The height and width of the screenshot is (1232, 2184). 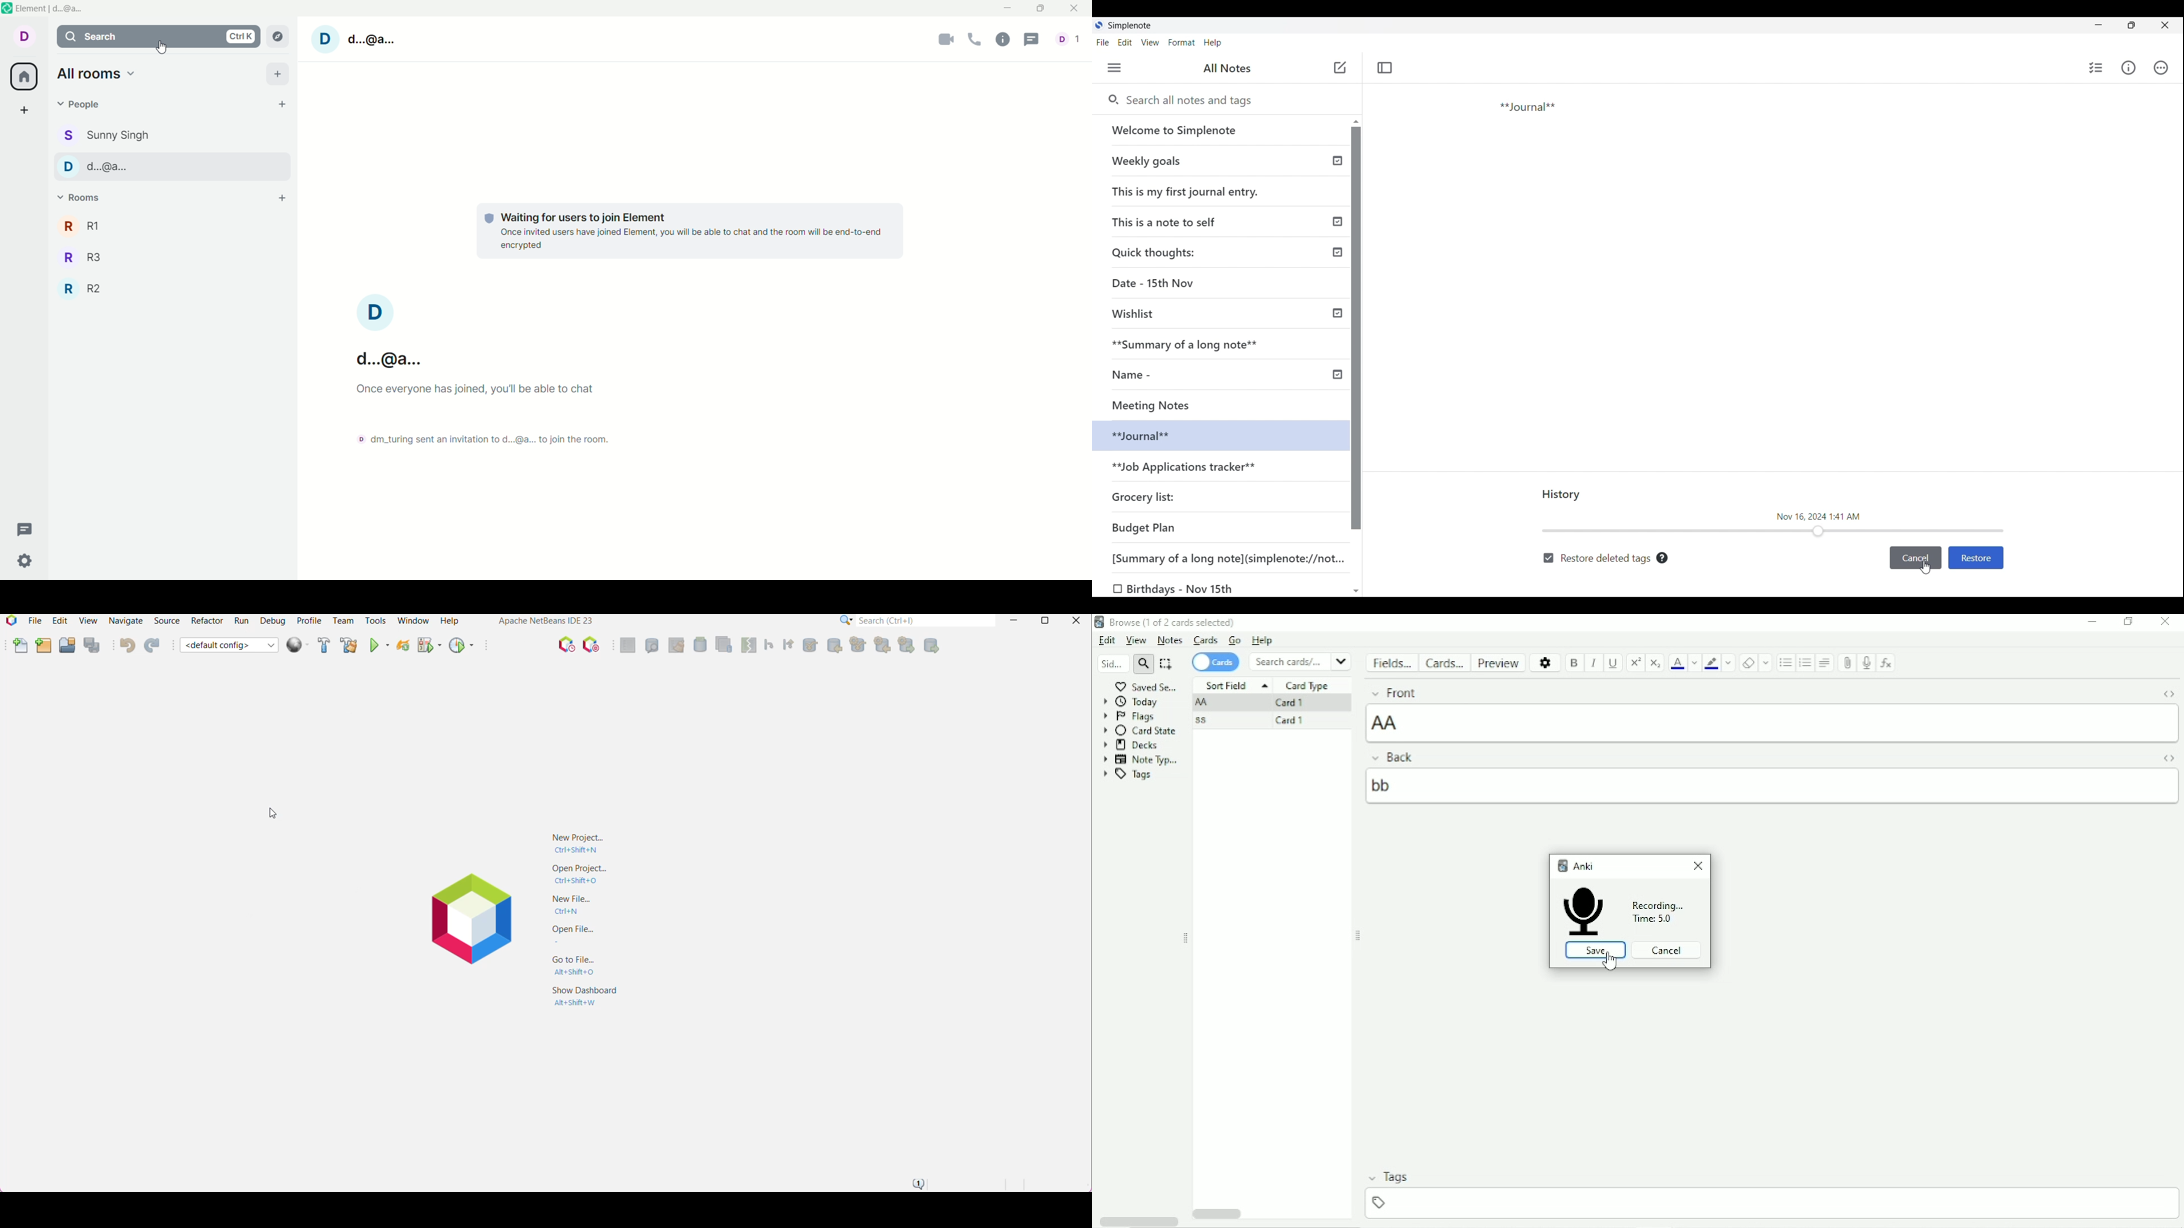 I want to click on 'AA[sound:rec1731657651.mp3], so click(x=1772, y=724).